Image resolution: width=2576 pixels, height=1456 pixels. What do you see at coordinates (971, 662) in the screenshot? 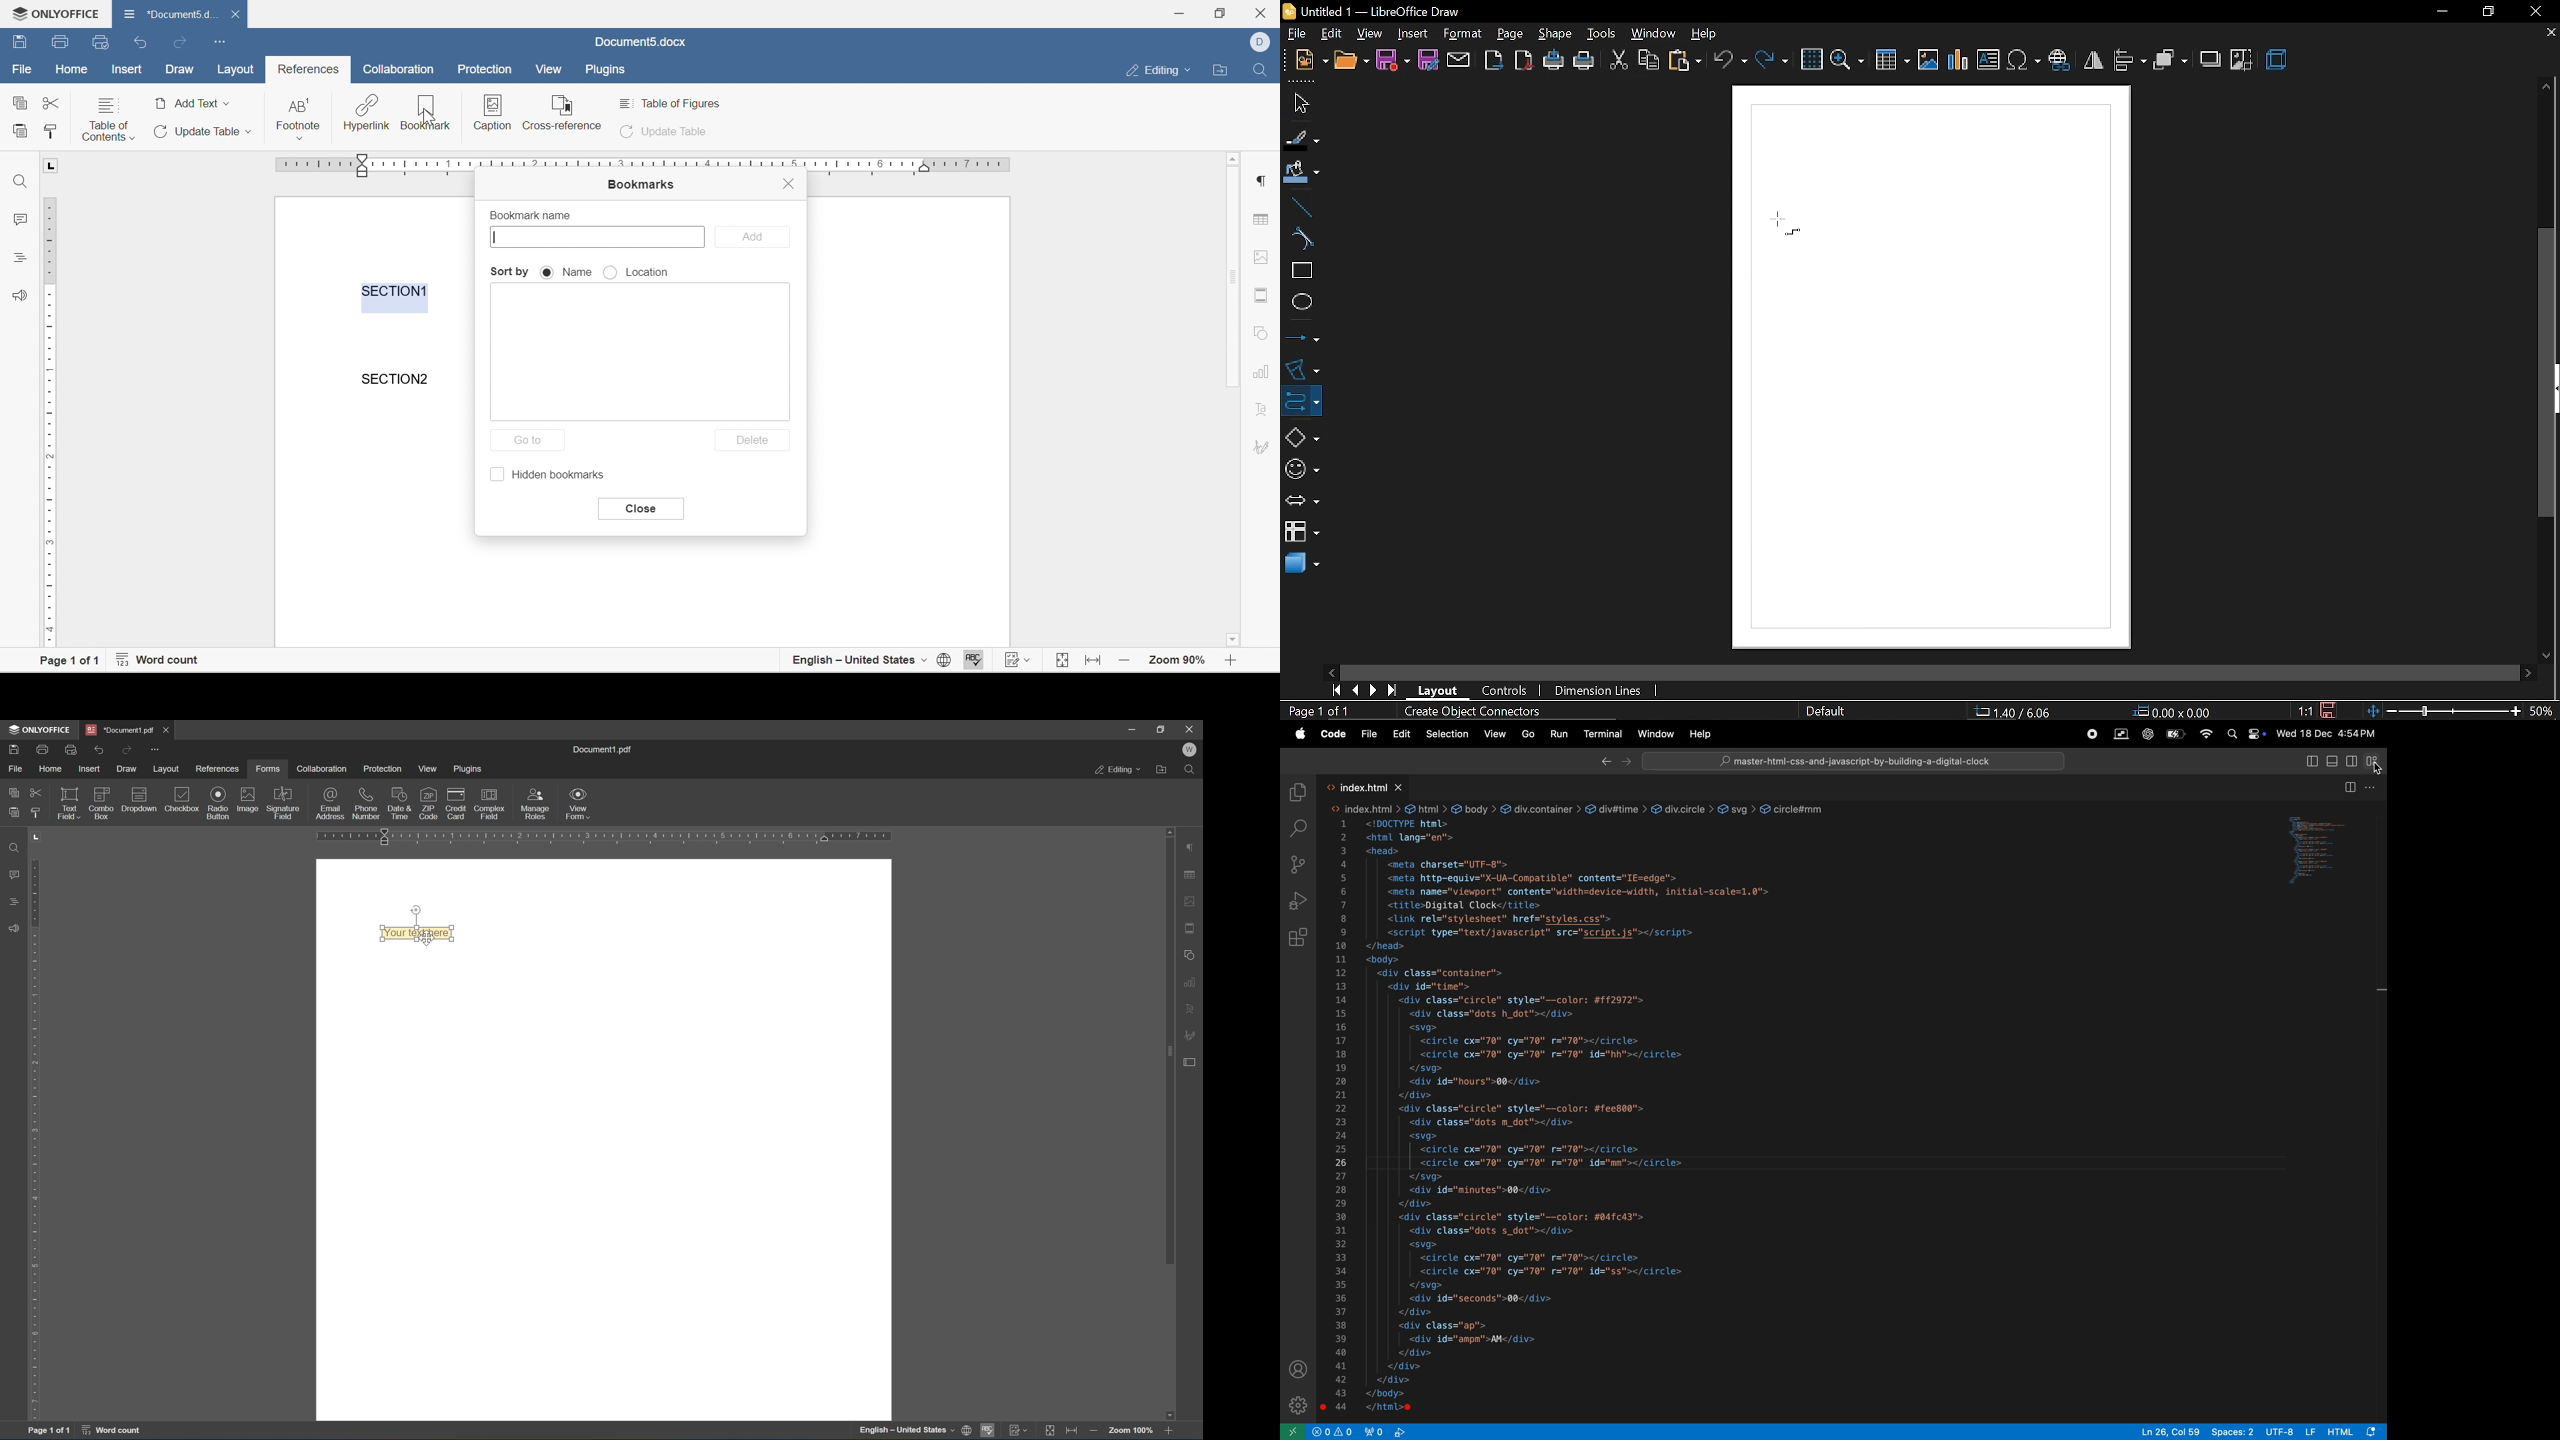
I see `spell checking` at bounding box center [971, 662].